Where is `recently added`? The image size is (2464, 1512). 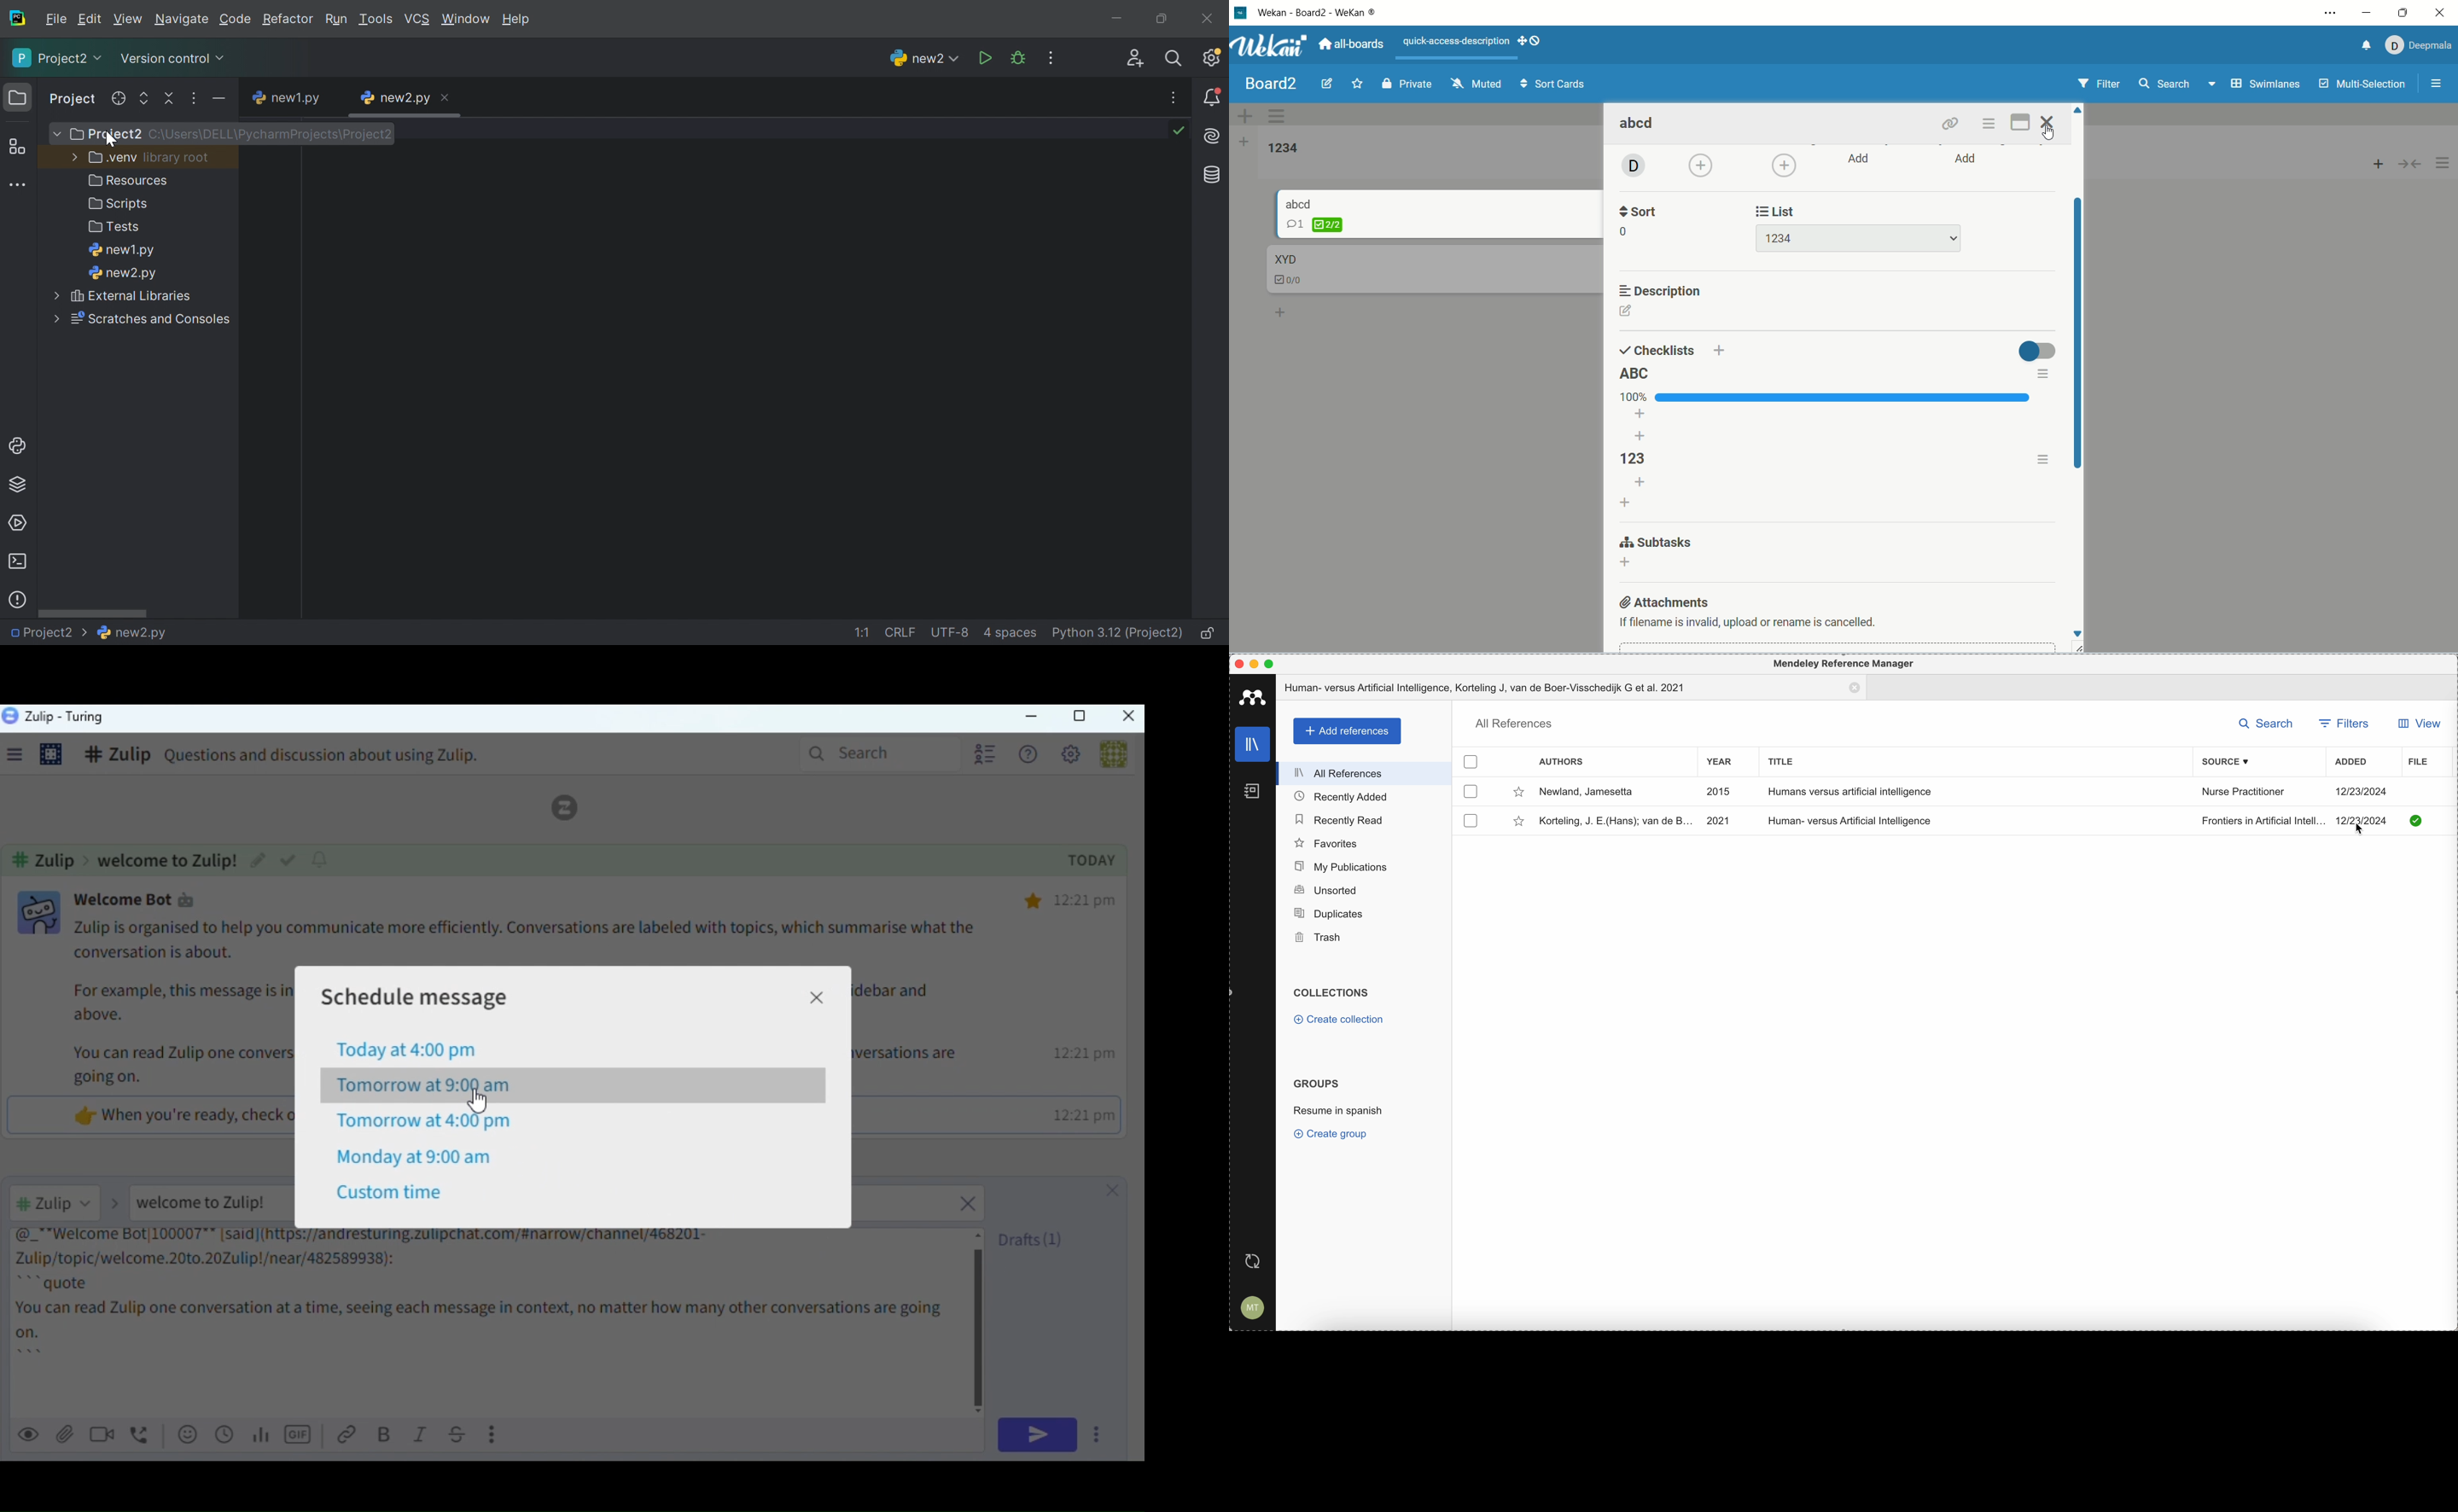
recently added is located at coordinates (1367, 797).